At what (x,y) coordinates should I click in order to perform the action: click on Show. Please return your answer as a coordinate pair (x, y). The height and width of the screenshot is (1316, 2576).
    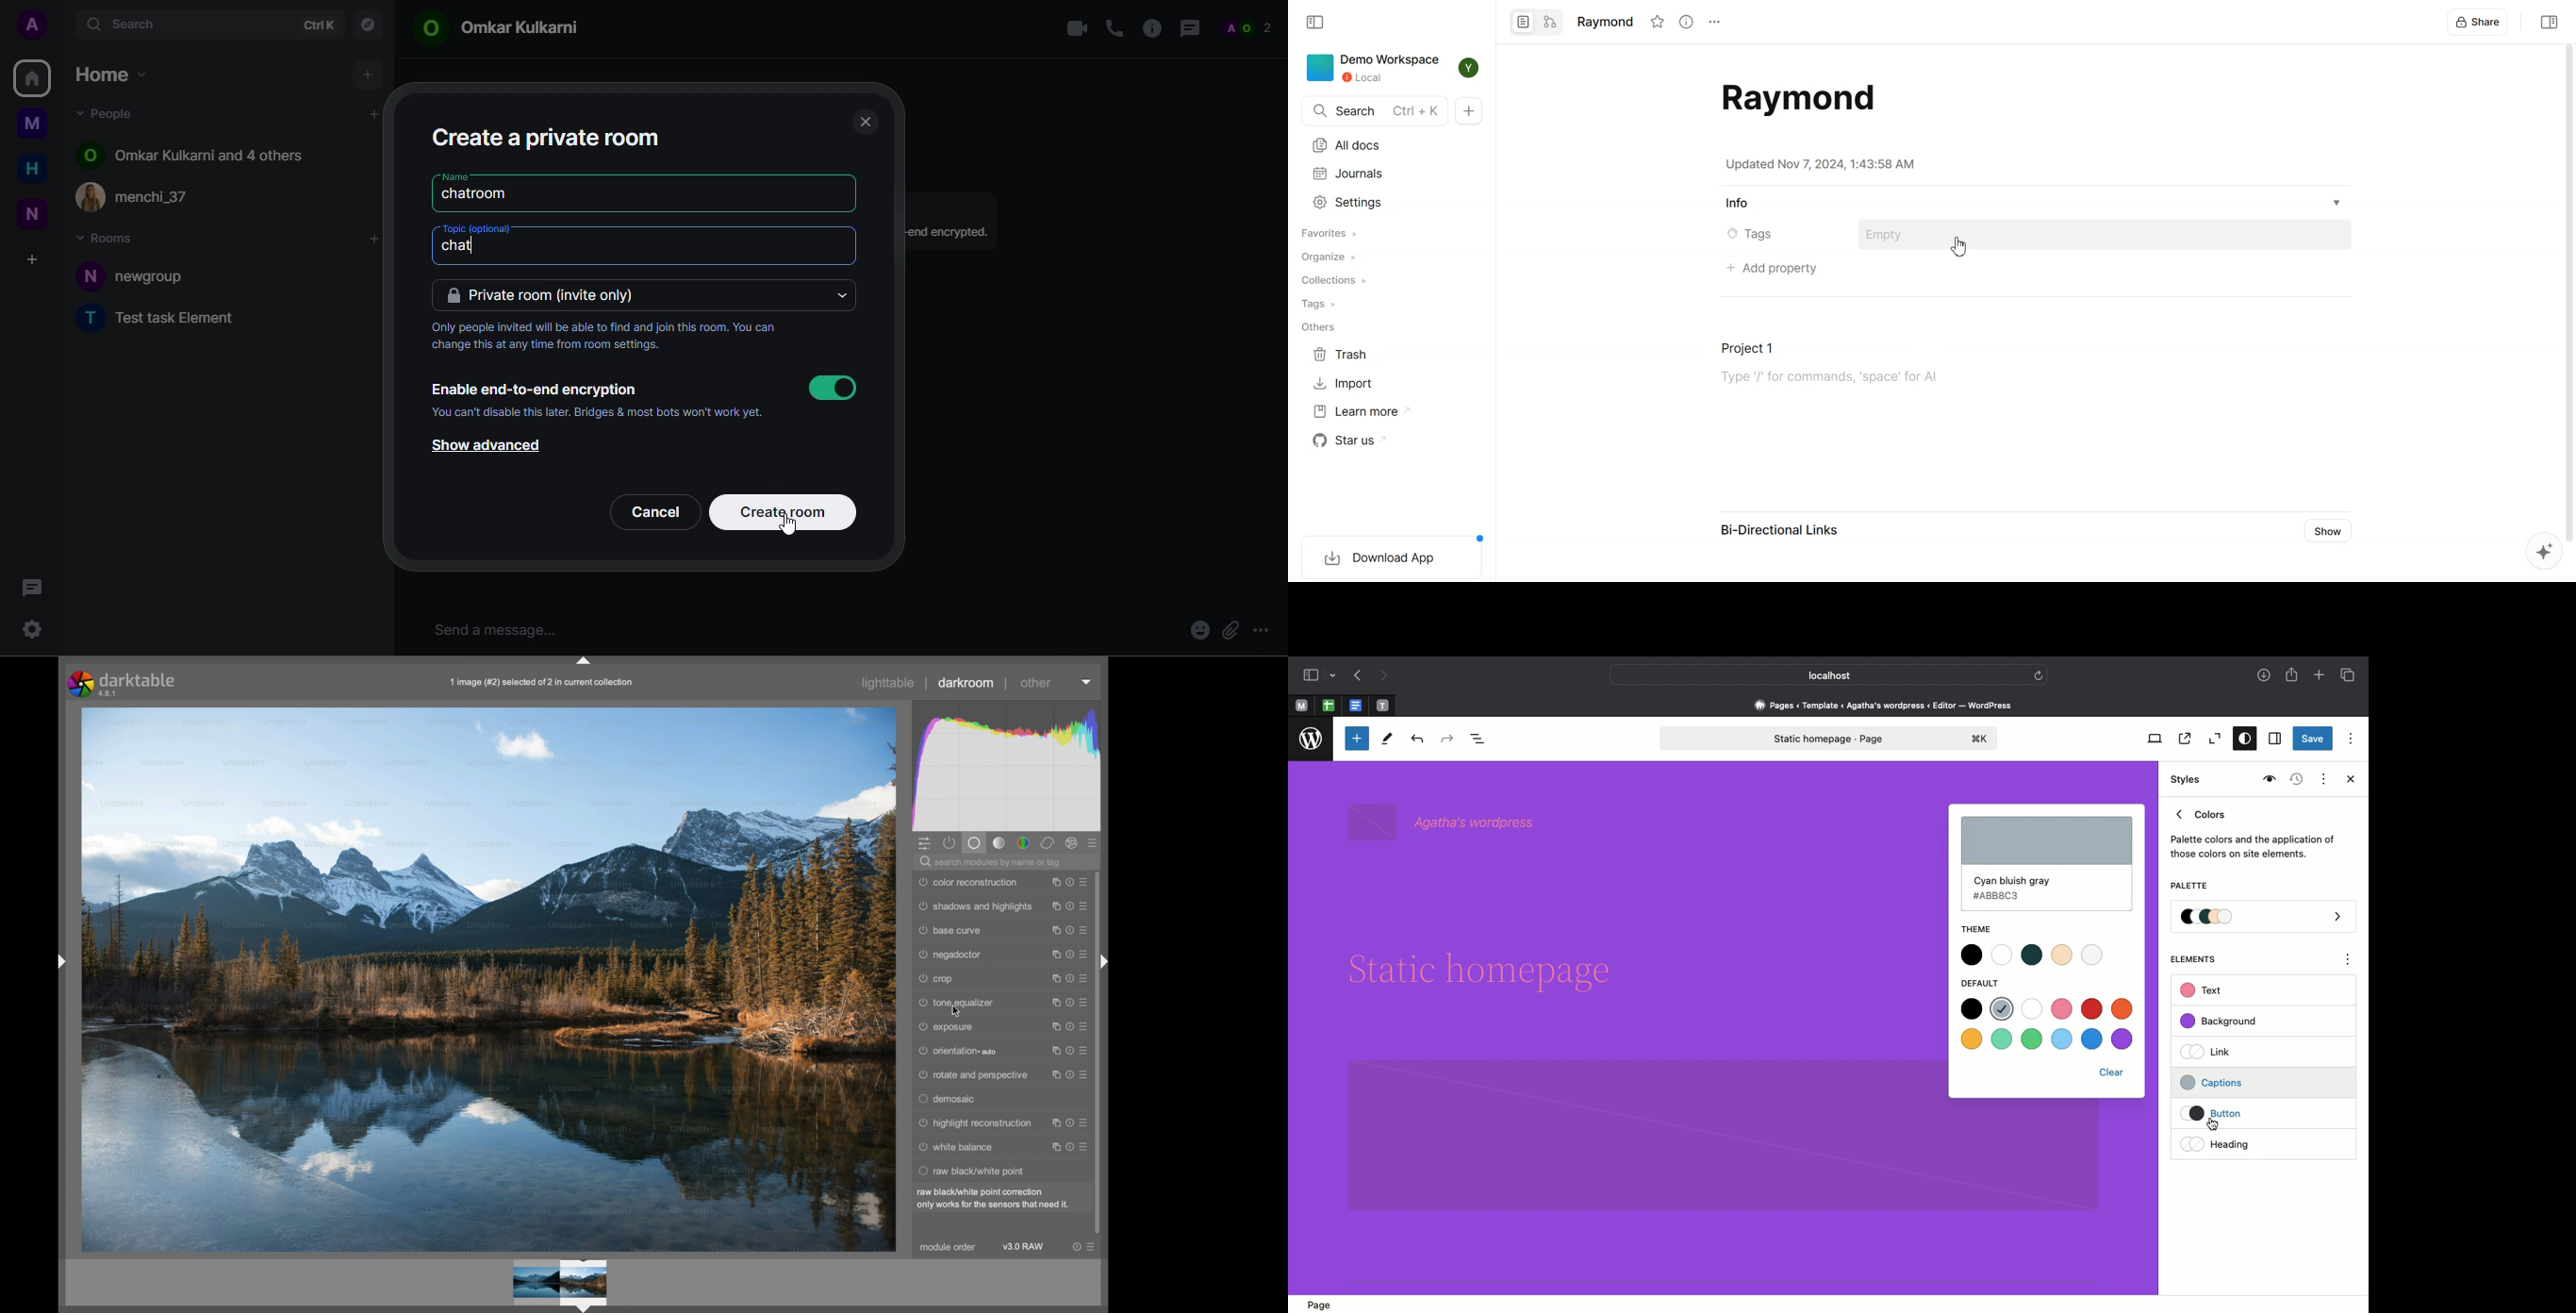
    Looking at the image, I should click on (2330, 531).